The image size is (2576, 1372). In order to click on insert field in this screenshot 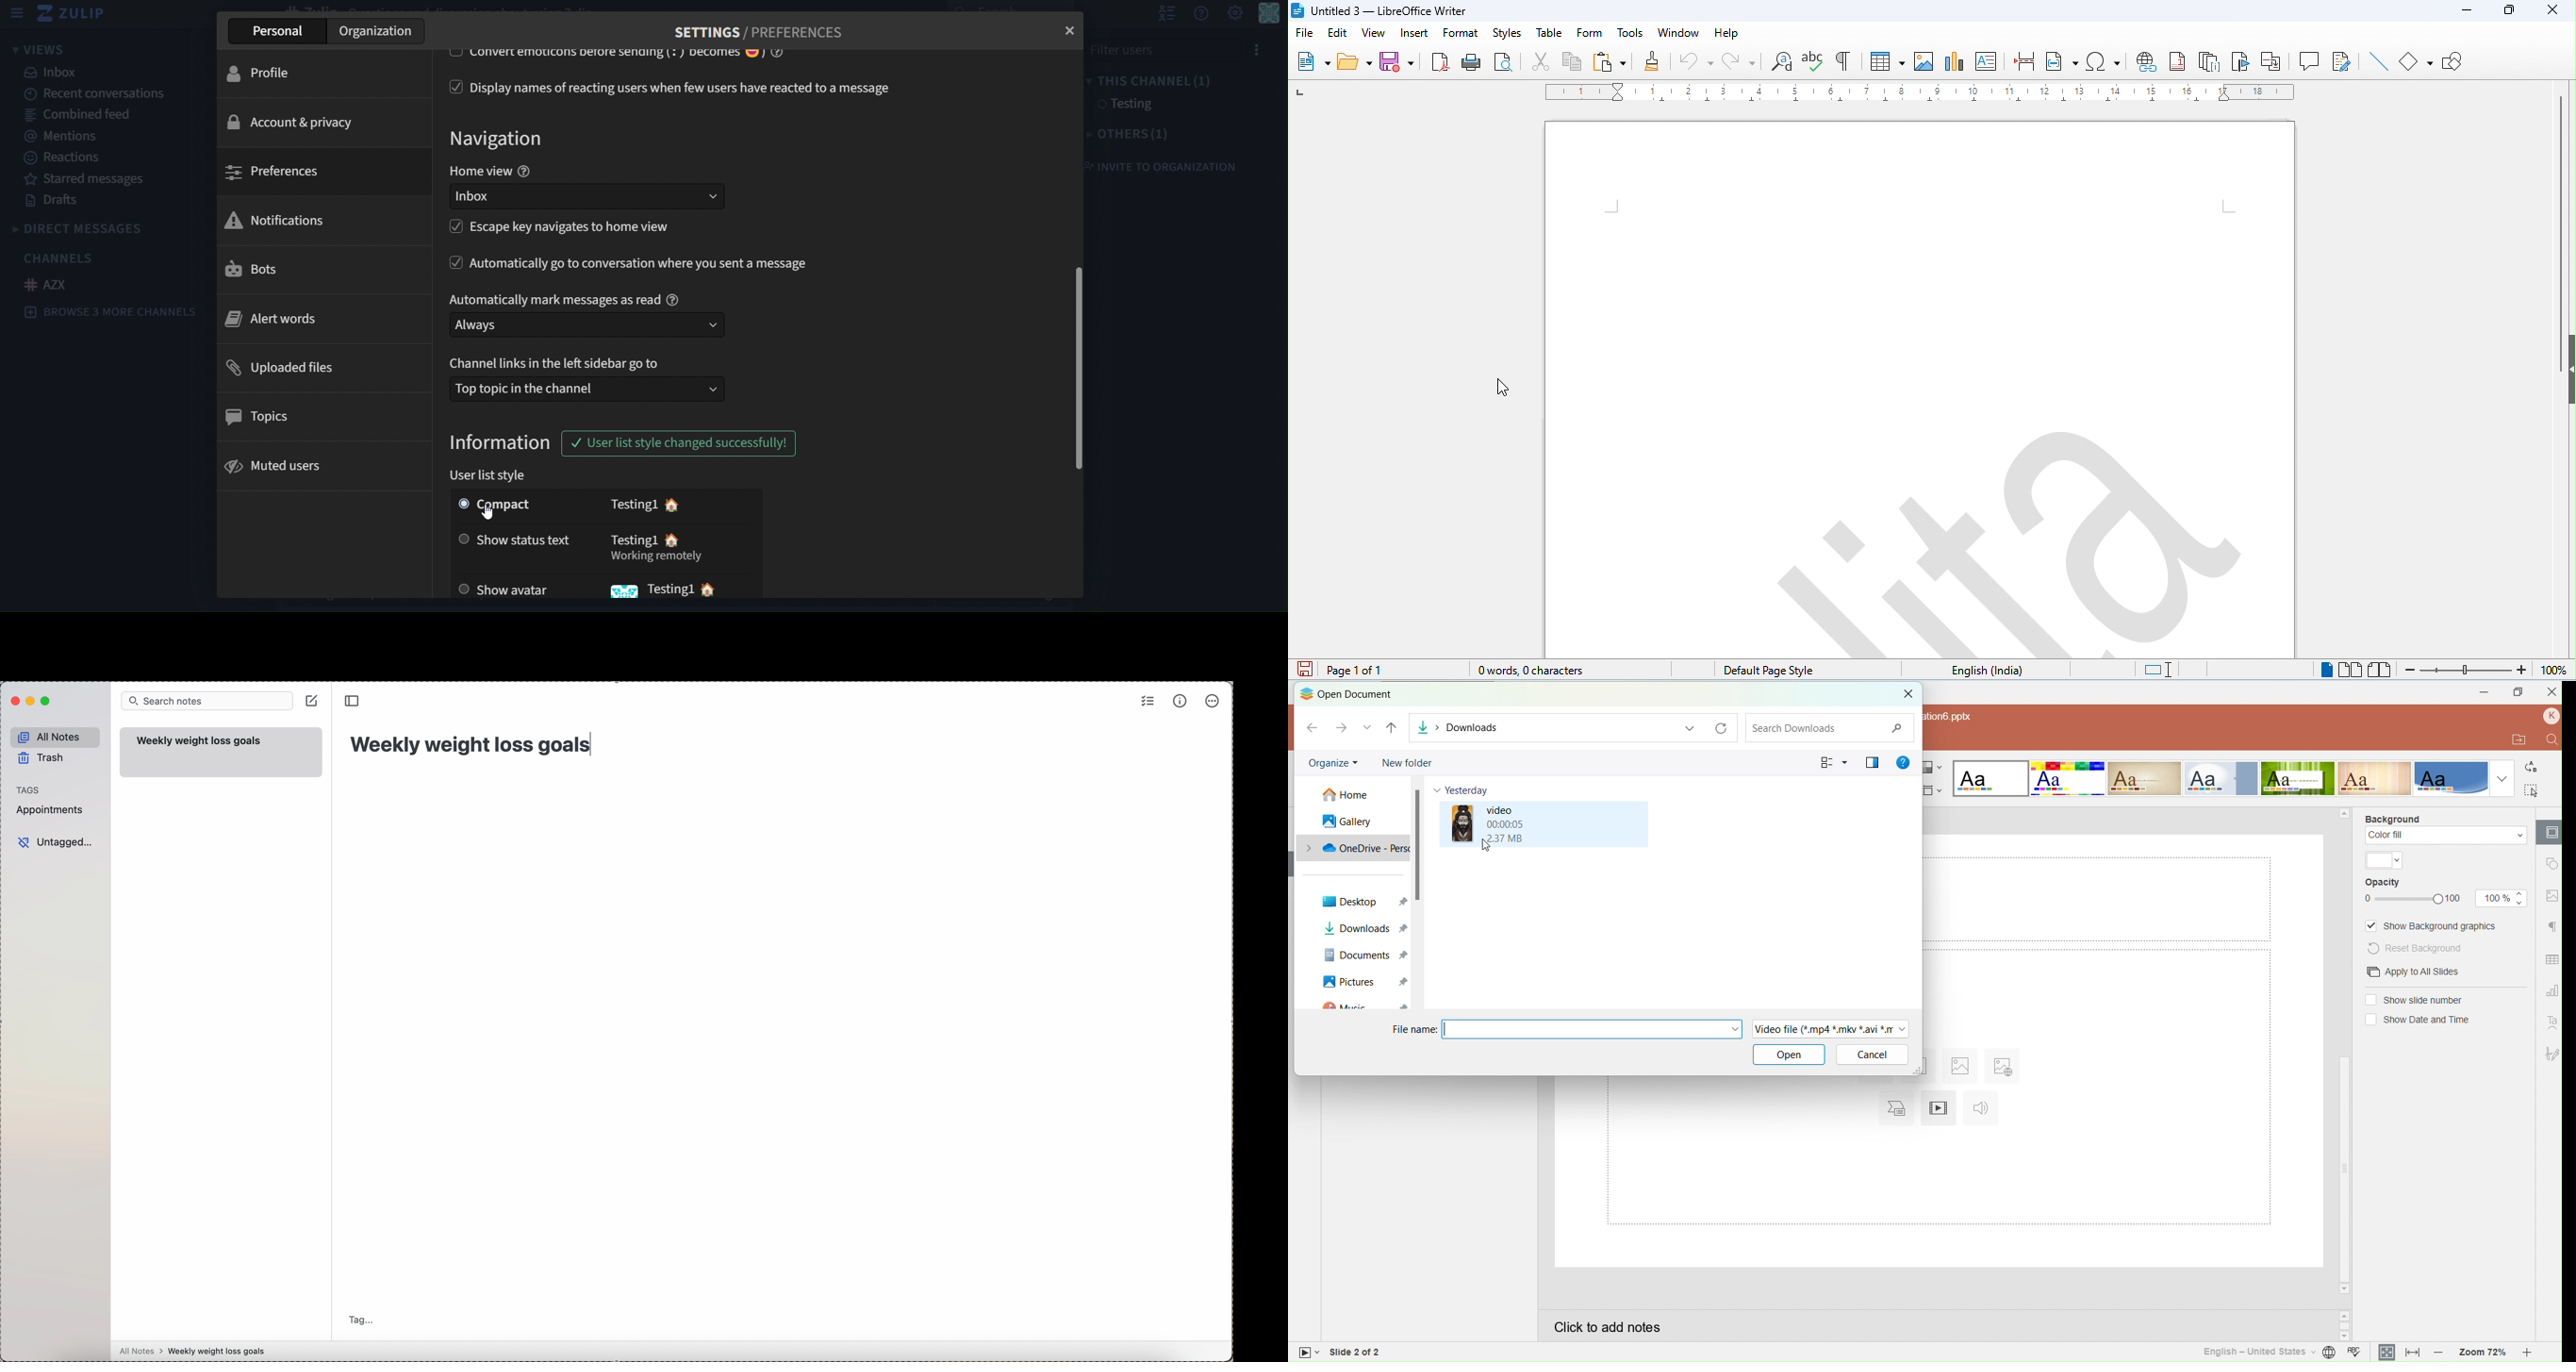, I will do `click(2063, 60)`.